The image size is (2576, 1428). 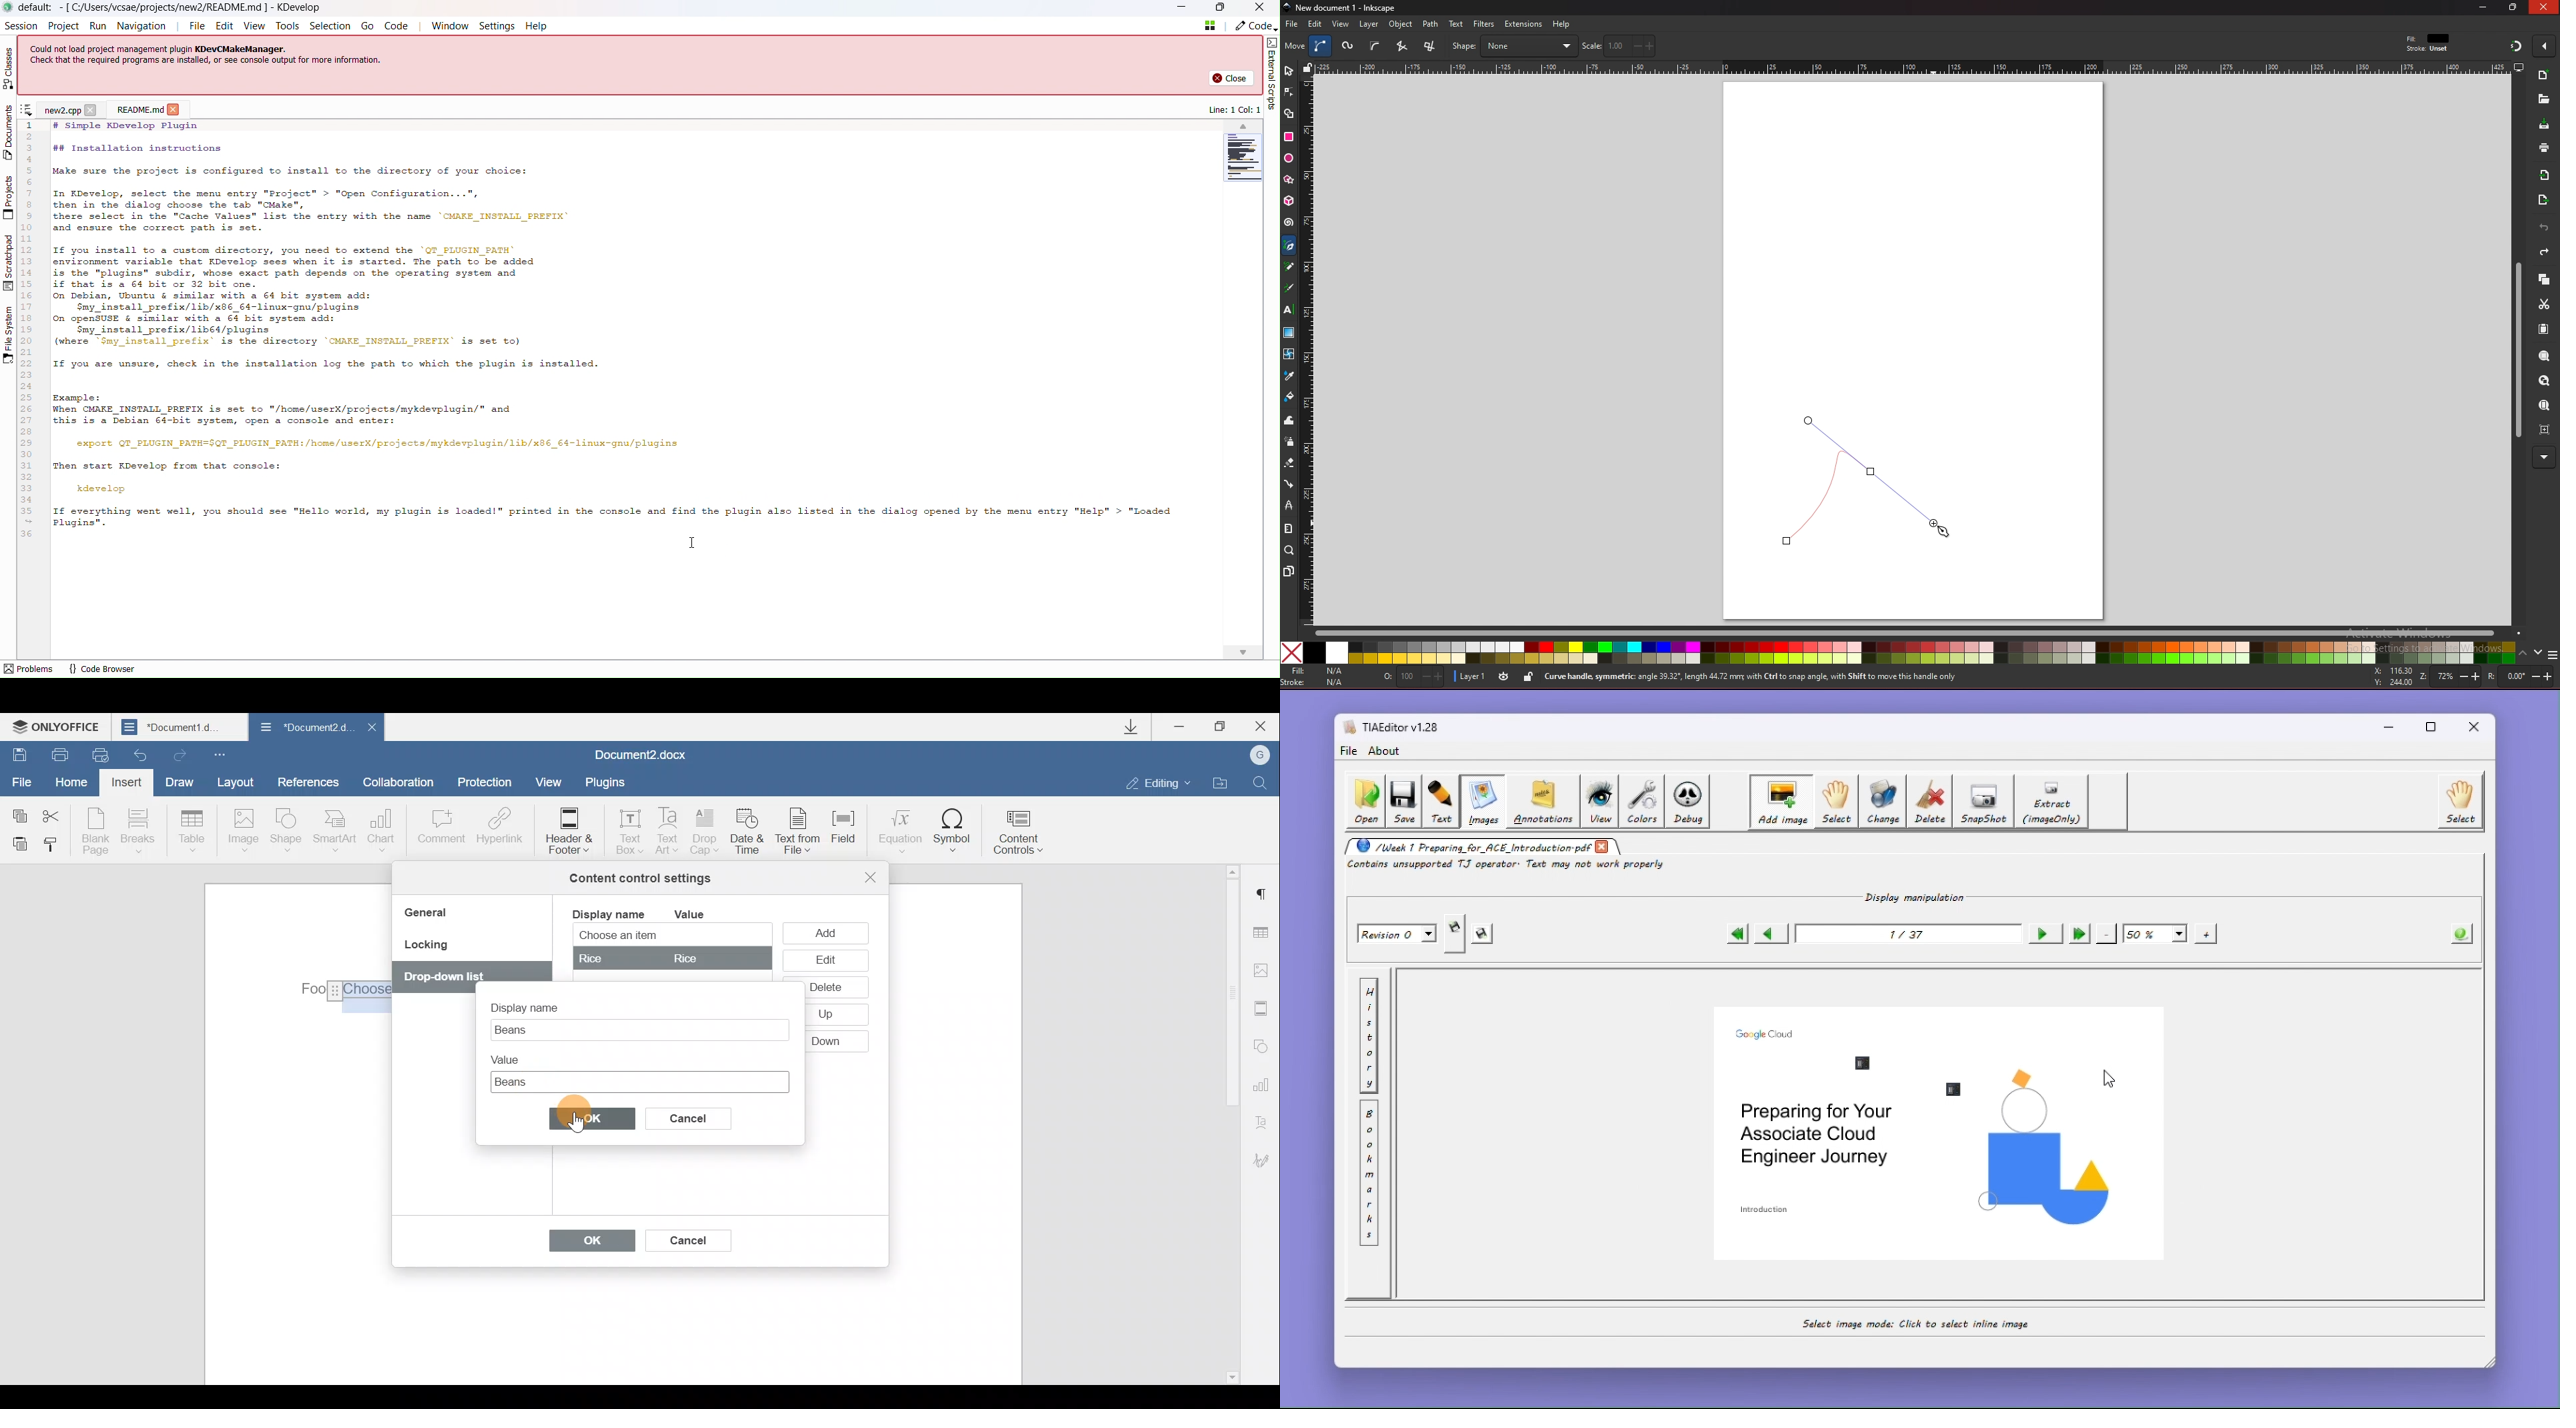 What do you see at coordinates (2515, 7) in the screenshot?
I see `resize` at bounding box center [2515, 7].